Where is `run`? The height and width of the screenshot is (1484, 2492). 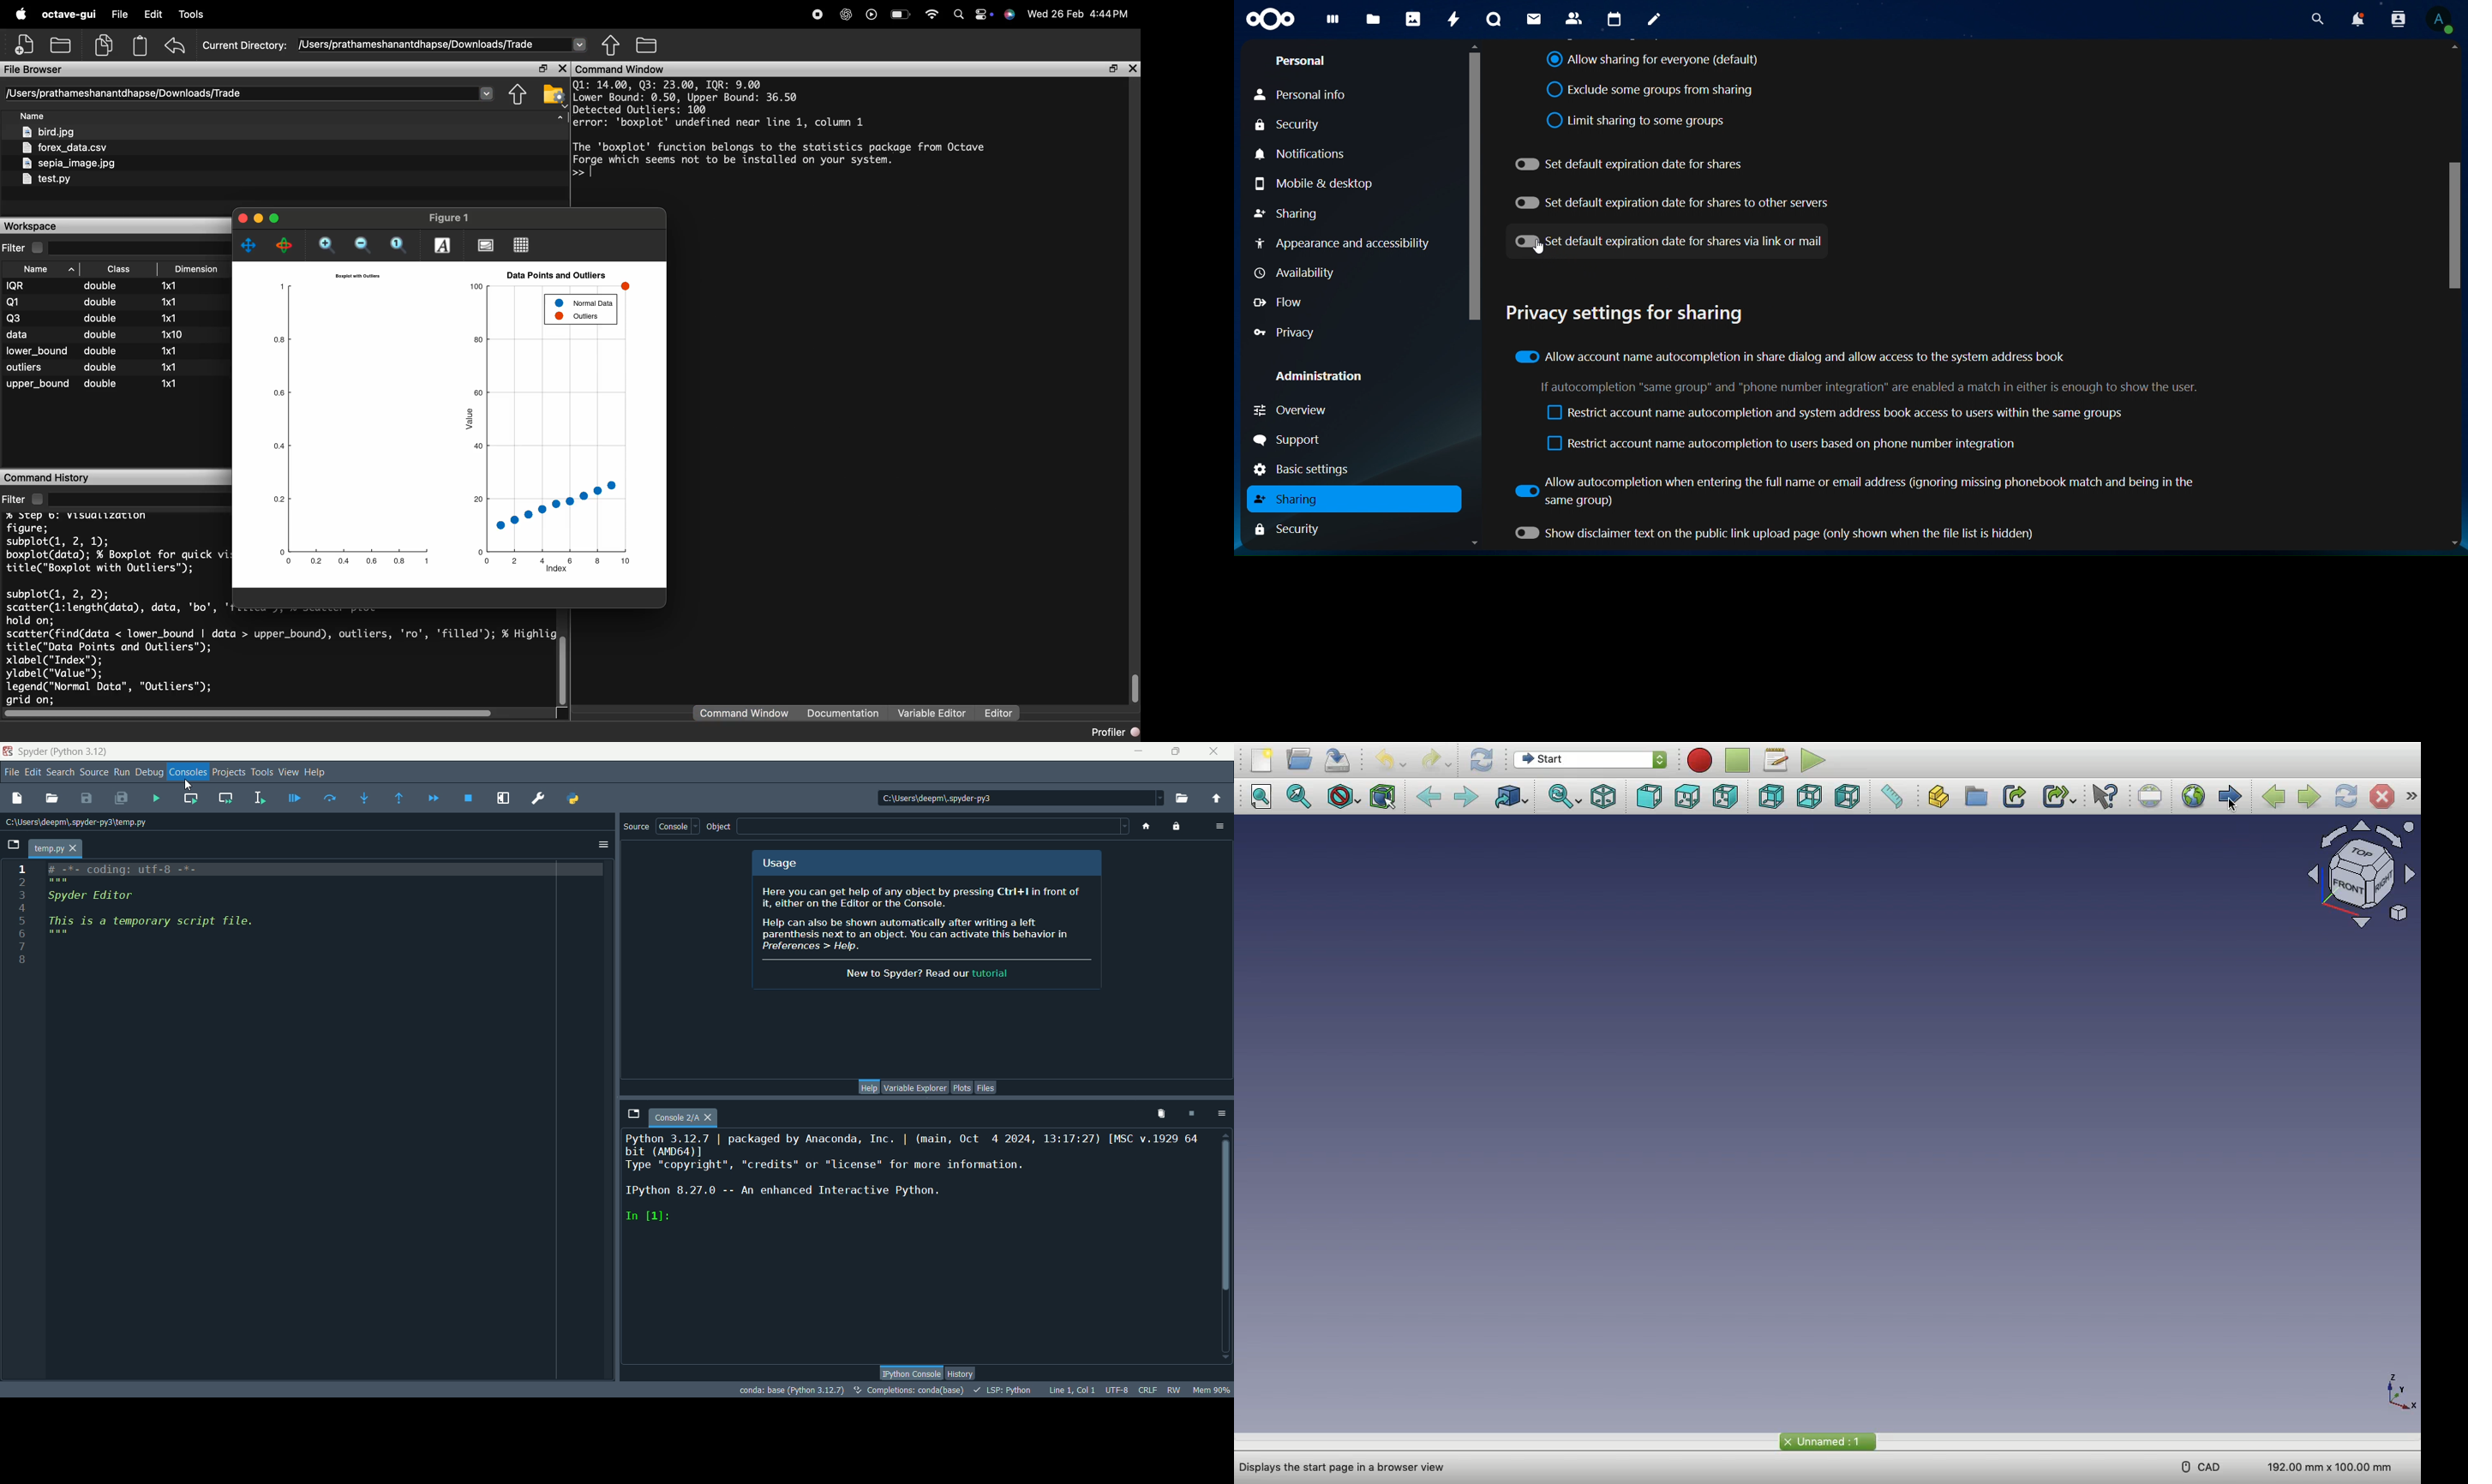
run is located at coordinates (121, 773).